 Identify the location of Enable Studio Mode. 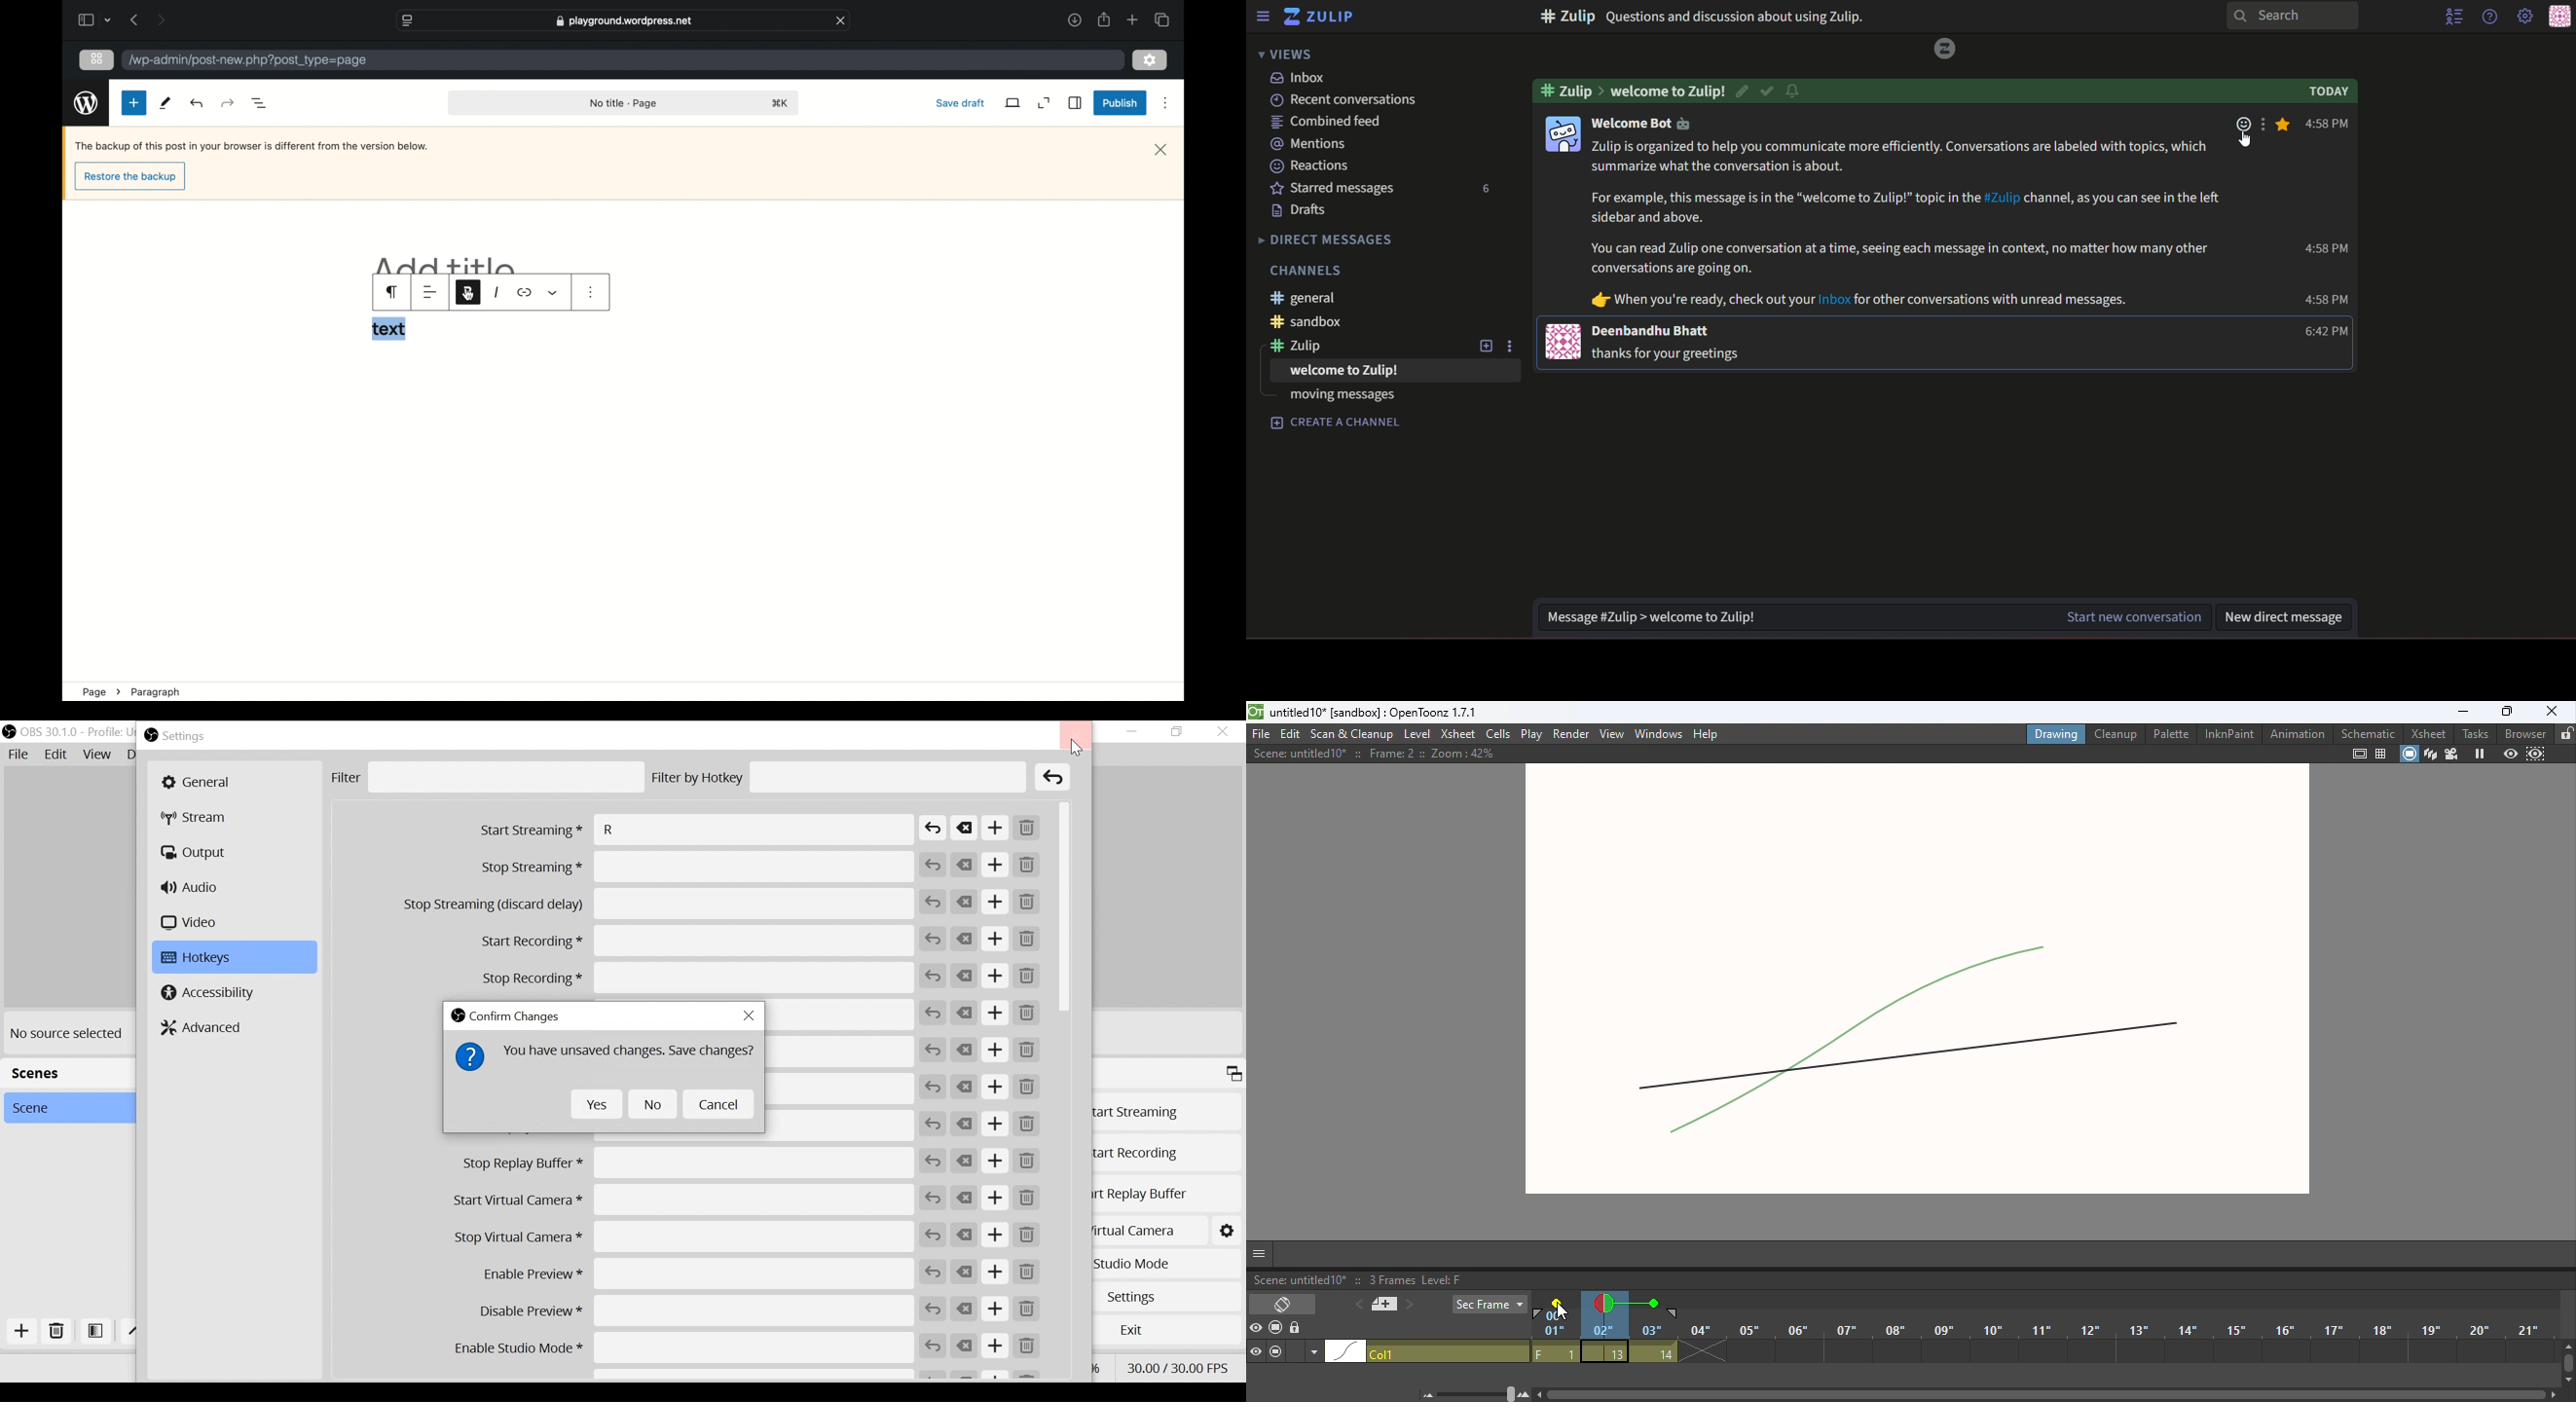
(683, 1348).